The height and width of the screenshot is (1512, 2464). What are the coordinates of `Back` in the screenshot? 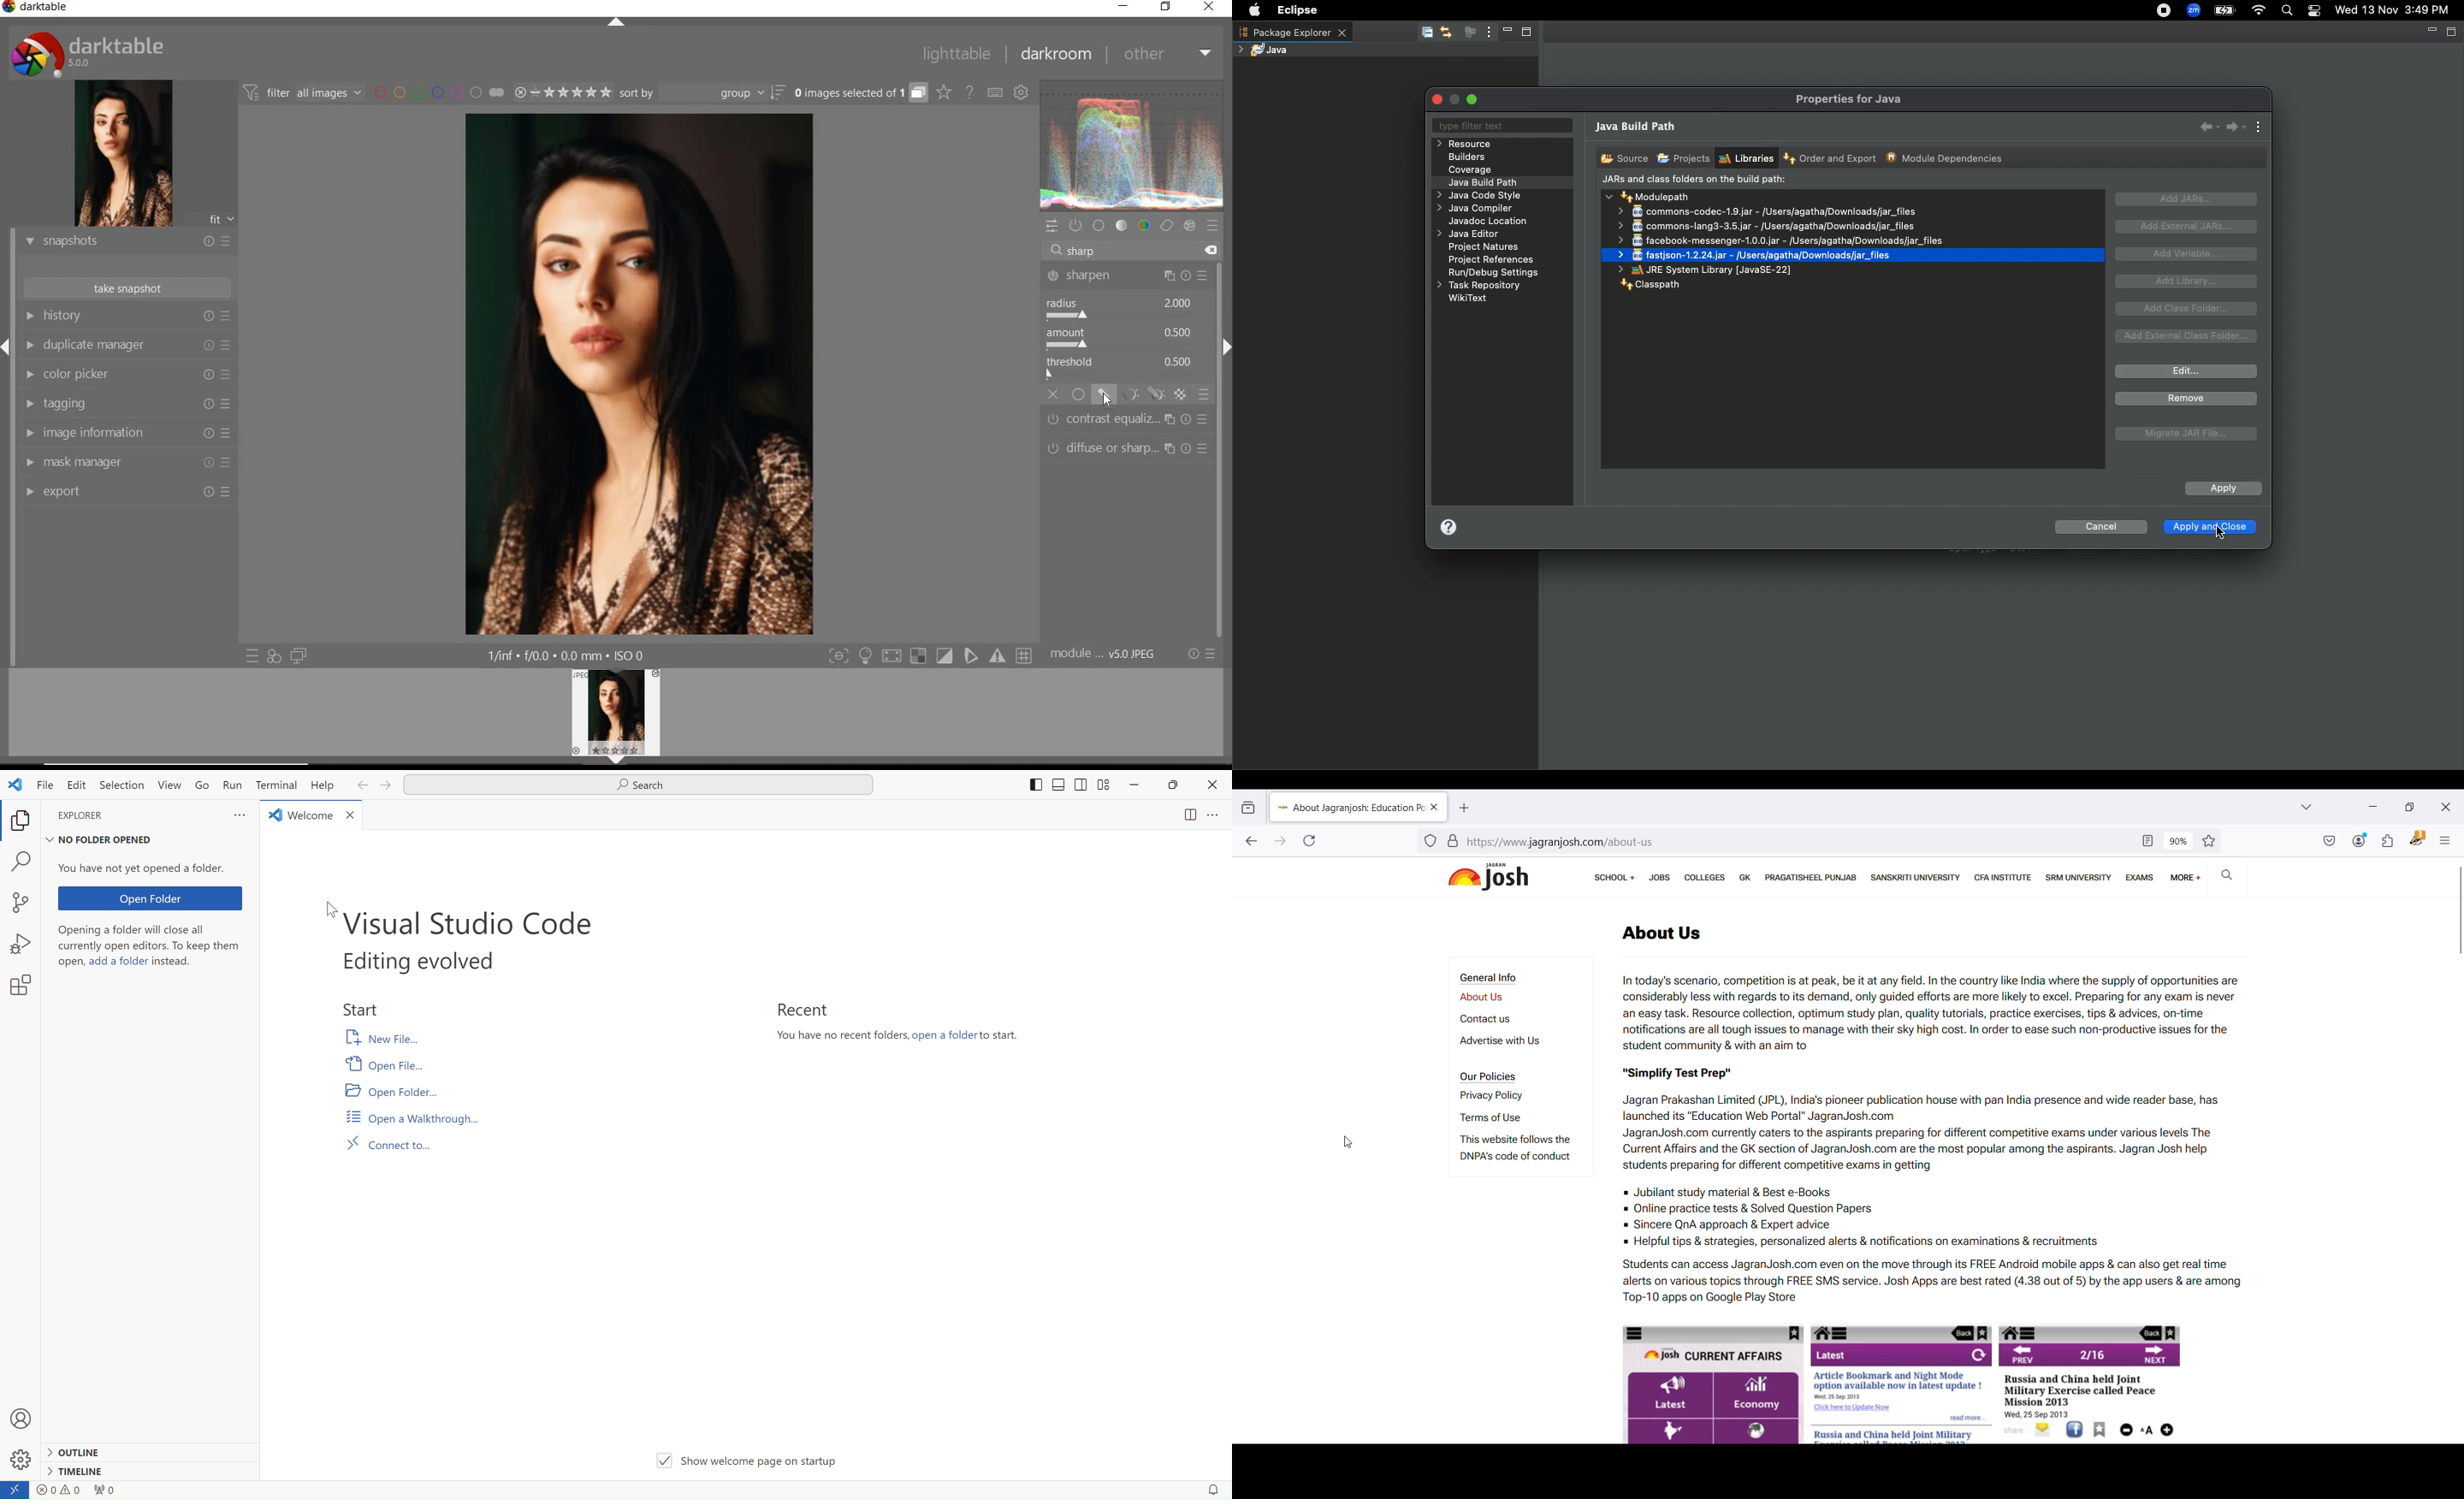 It's located at (2209, 126).